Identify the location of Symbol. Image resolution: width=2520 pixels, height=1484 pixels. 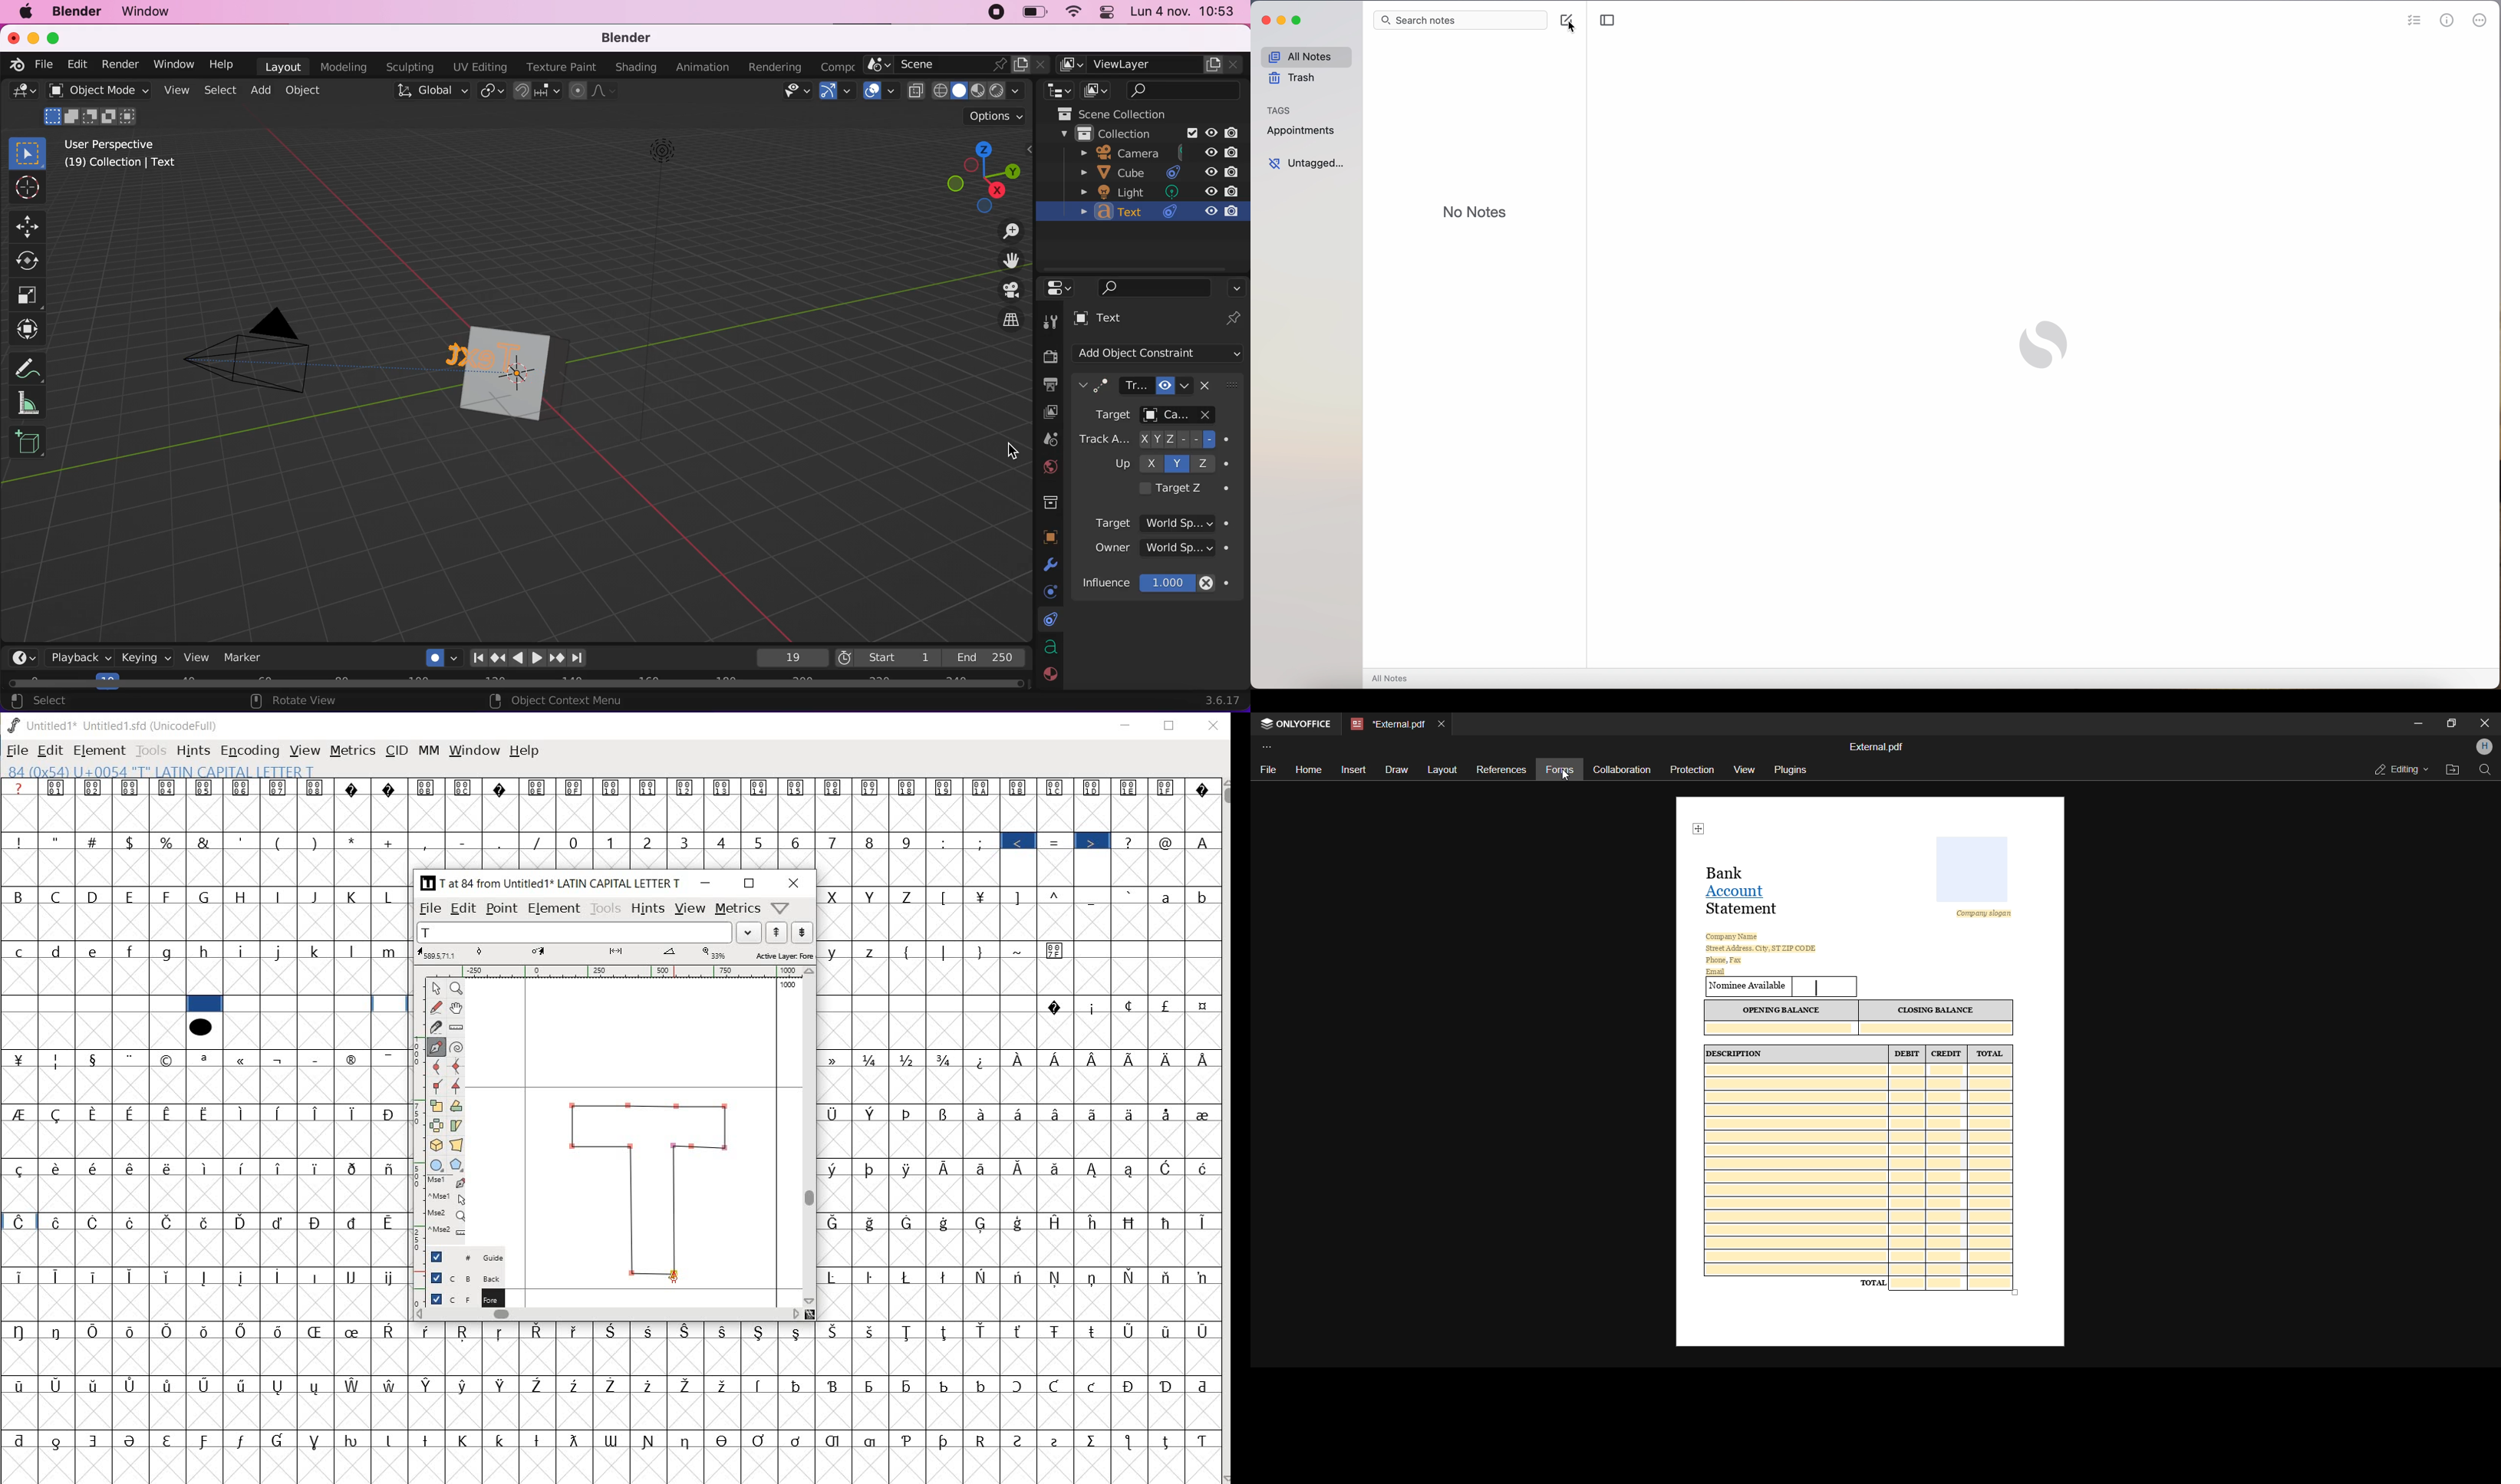
(464, 787).